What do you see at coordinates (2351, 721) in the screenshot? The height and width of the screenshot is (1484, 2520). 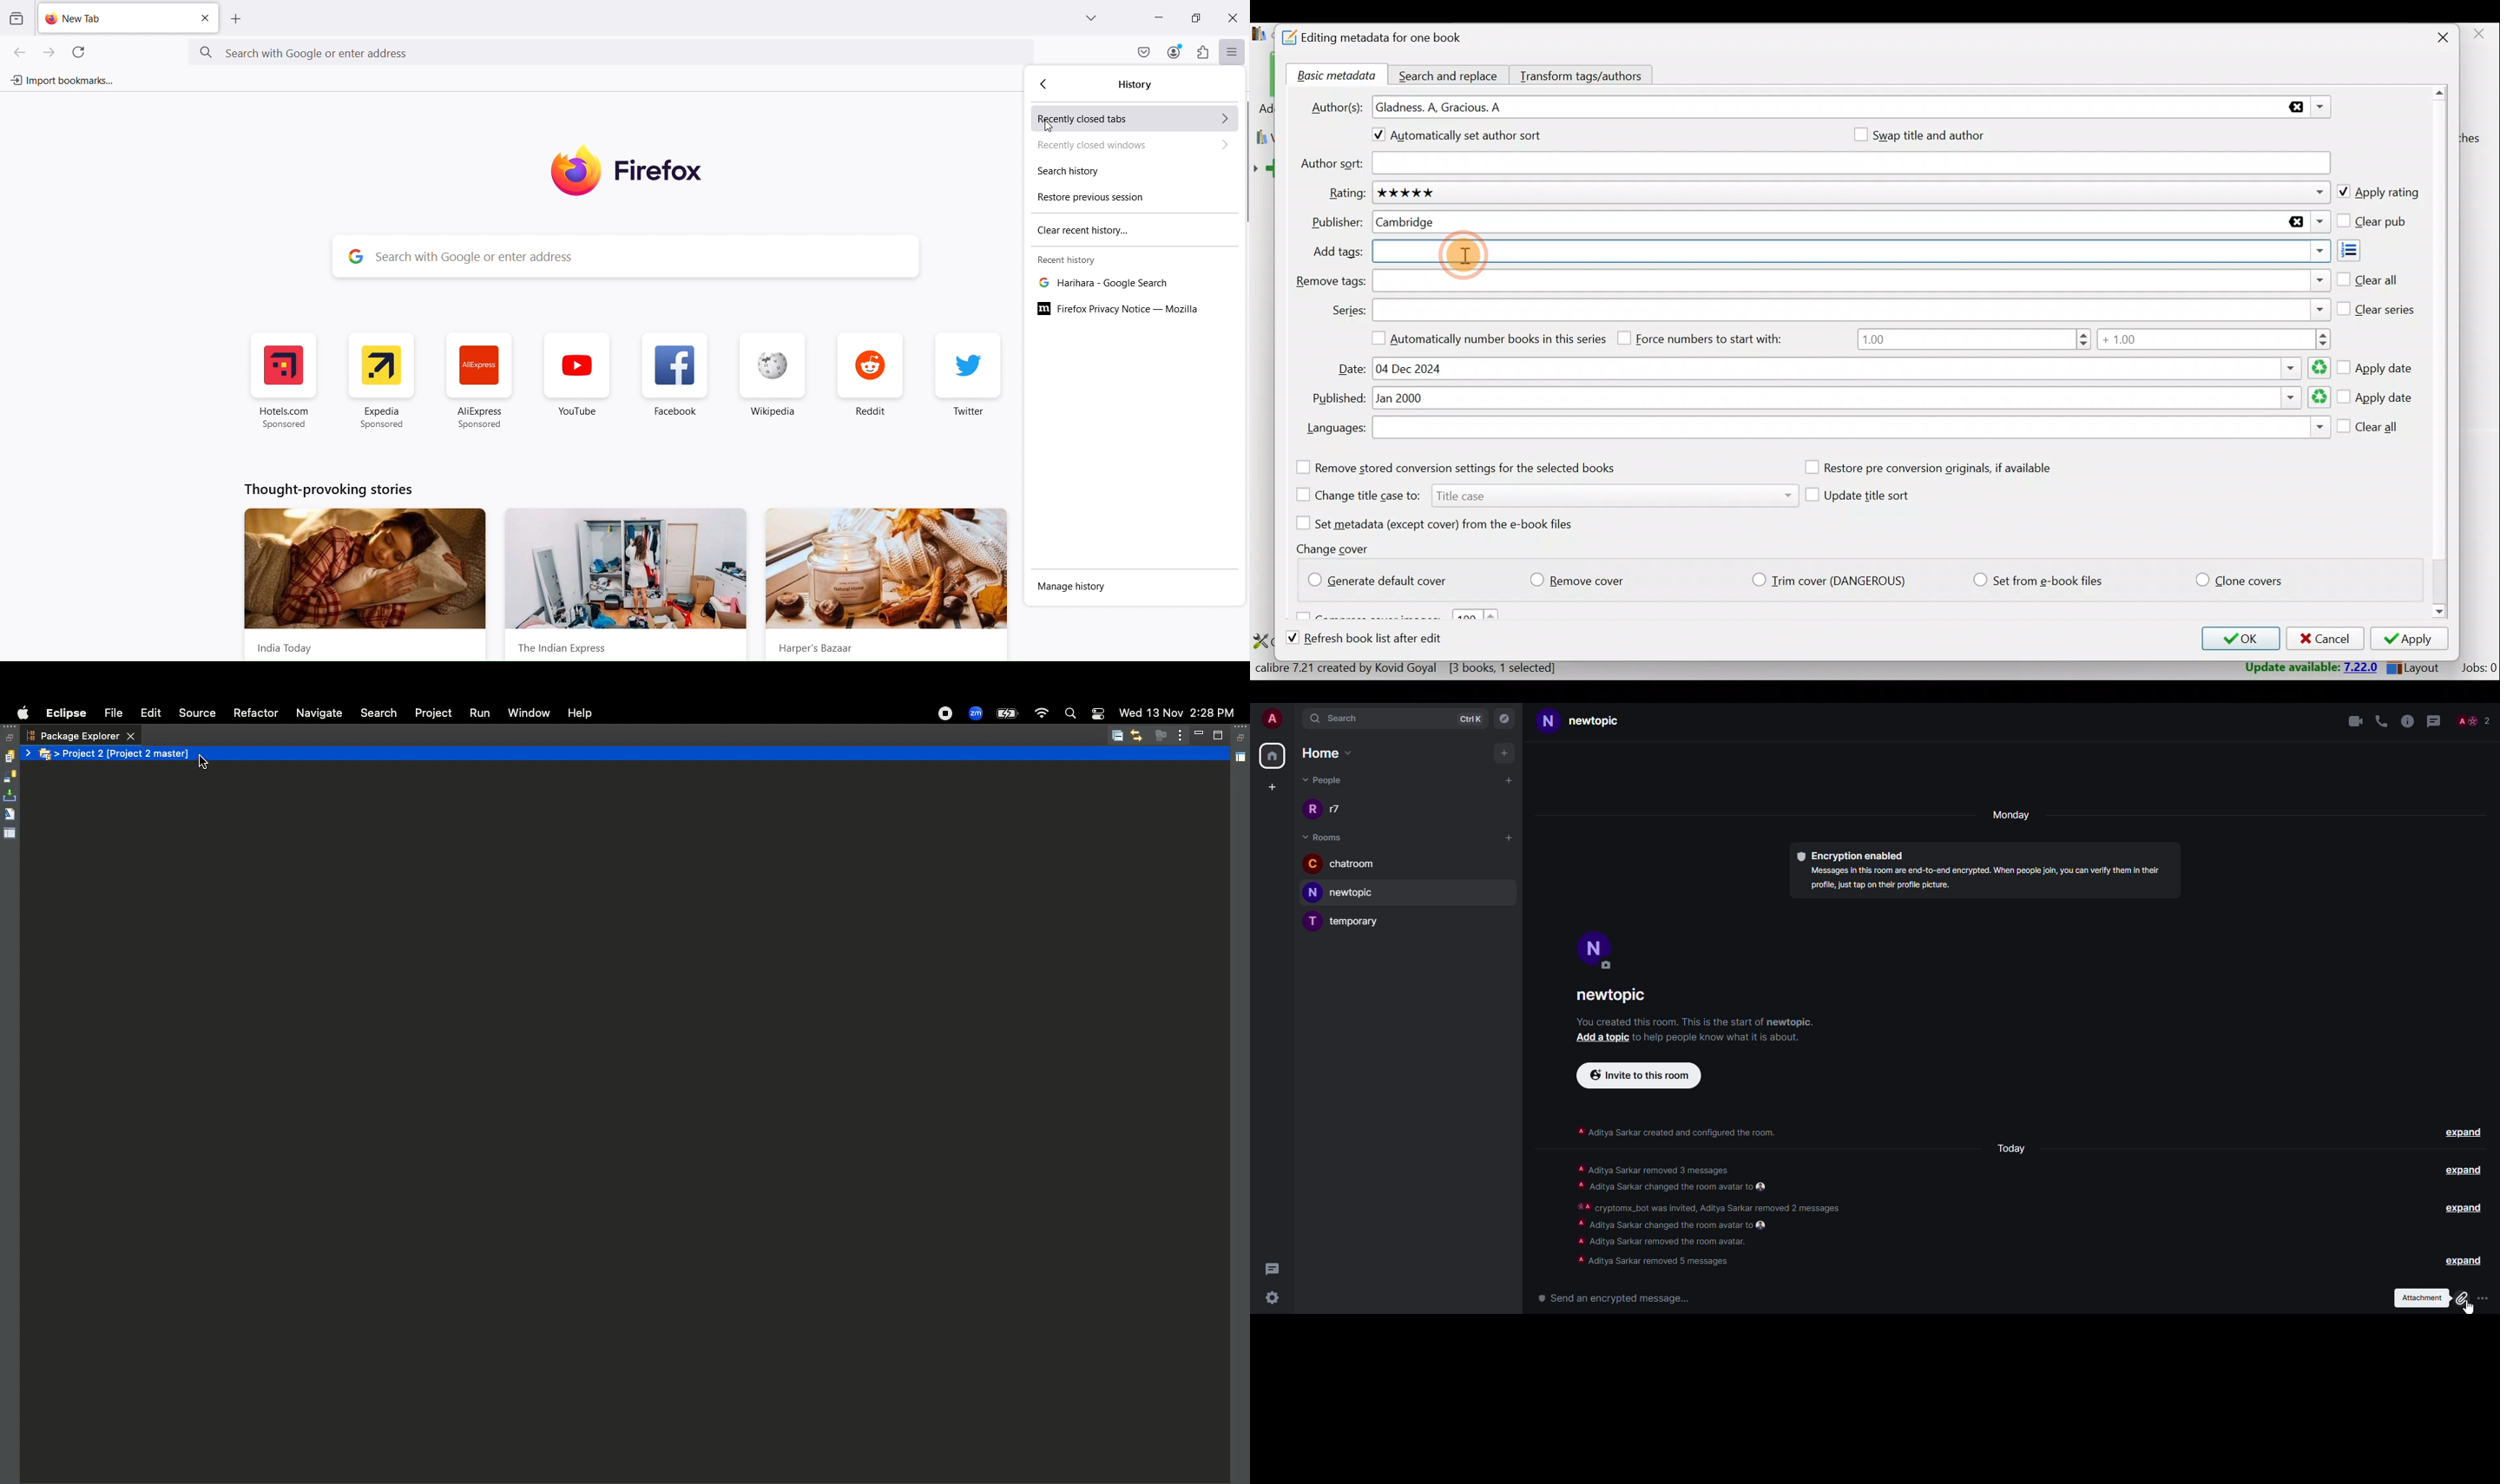 I see `video call` at bounding box center [2351, 721].